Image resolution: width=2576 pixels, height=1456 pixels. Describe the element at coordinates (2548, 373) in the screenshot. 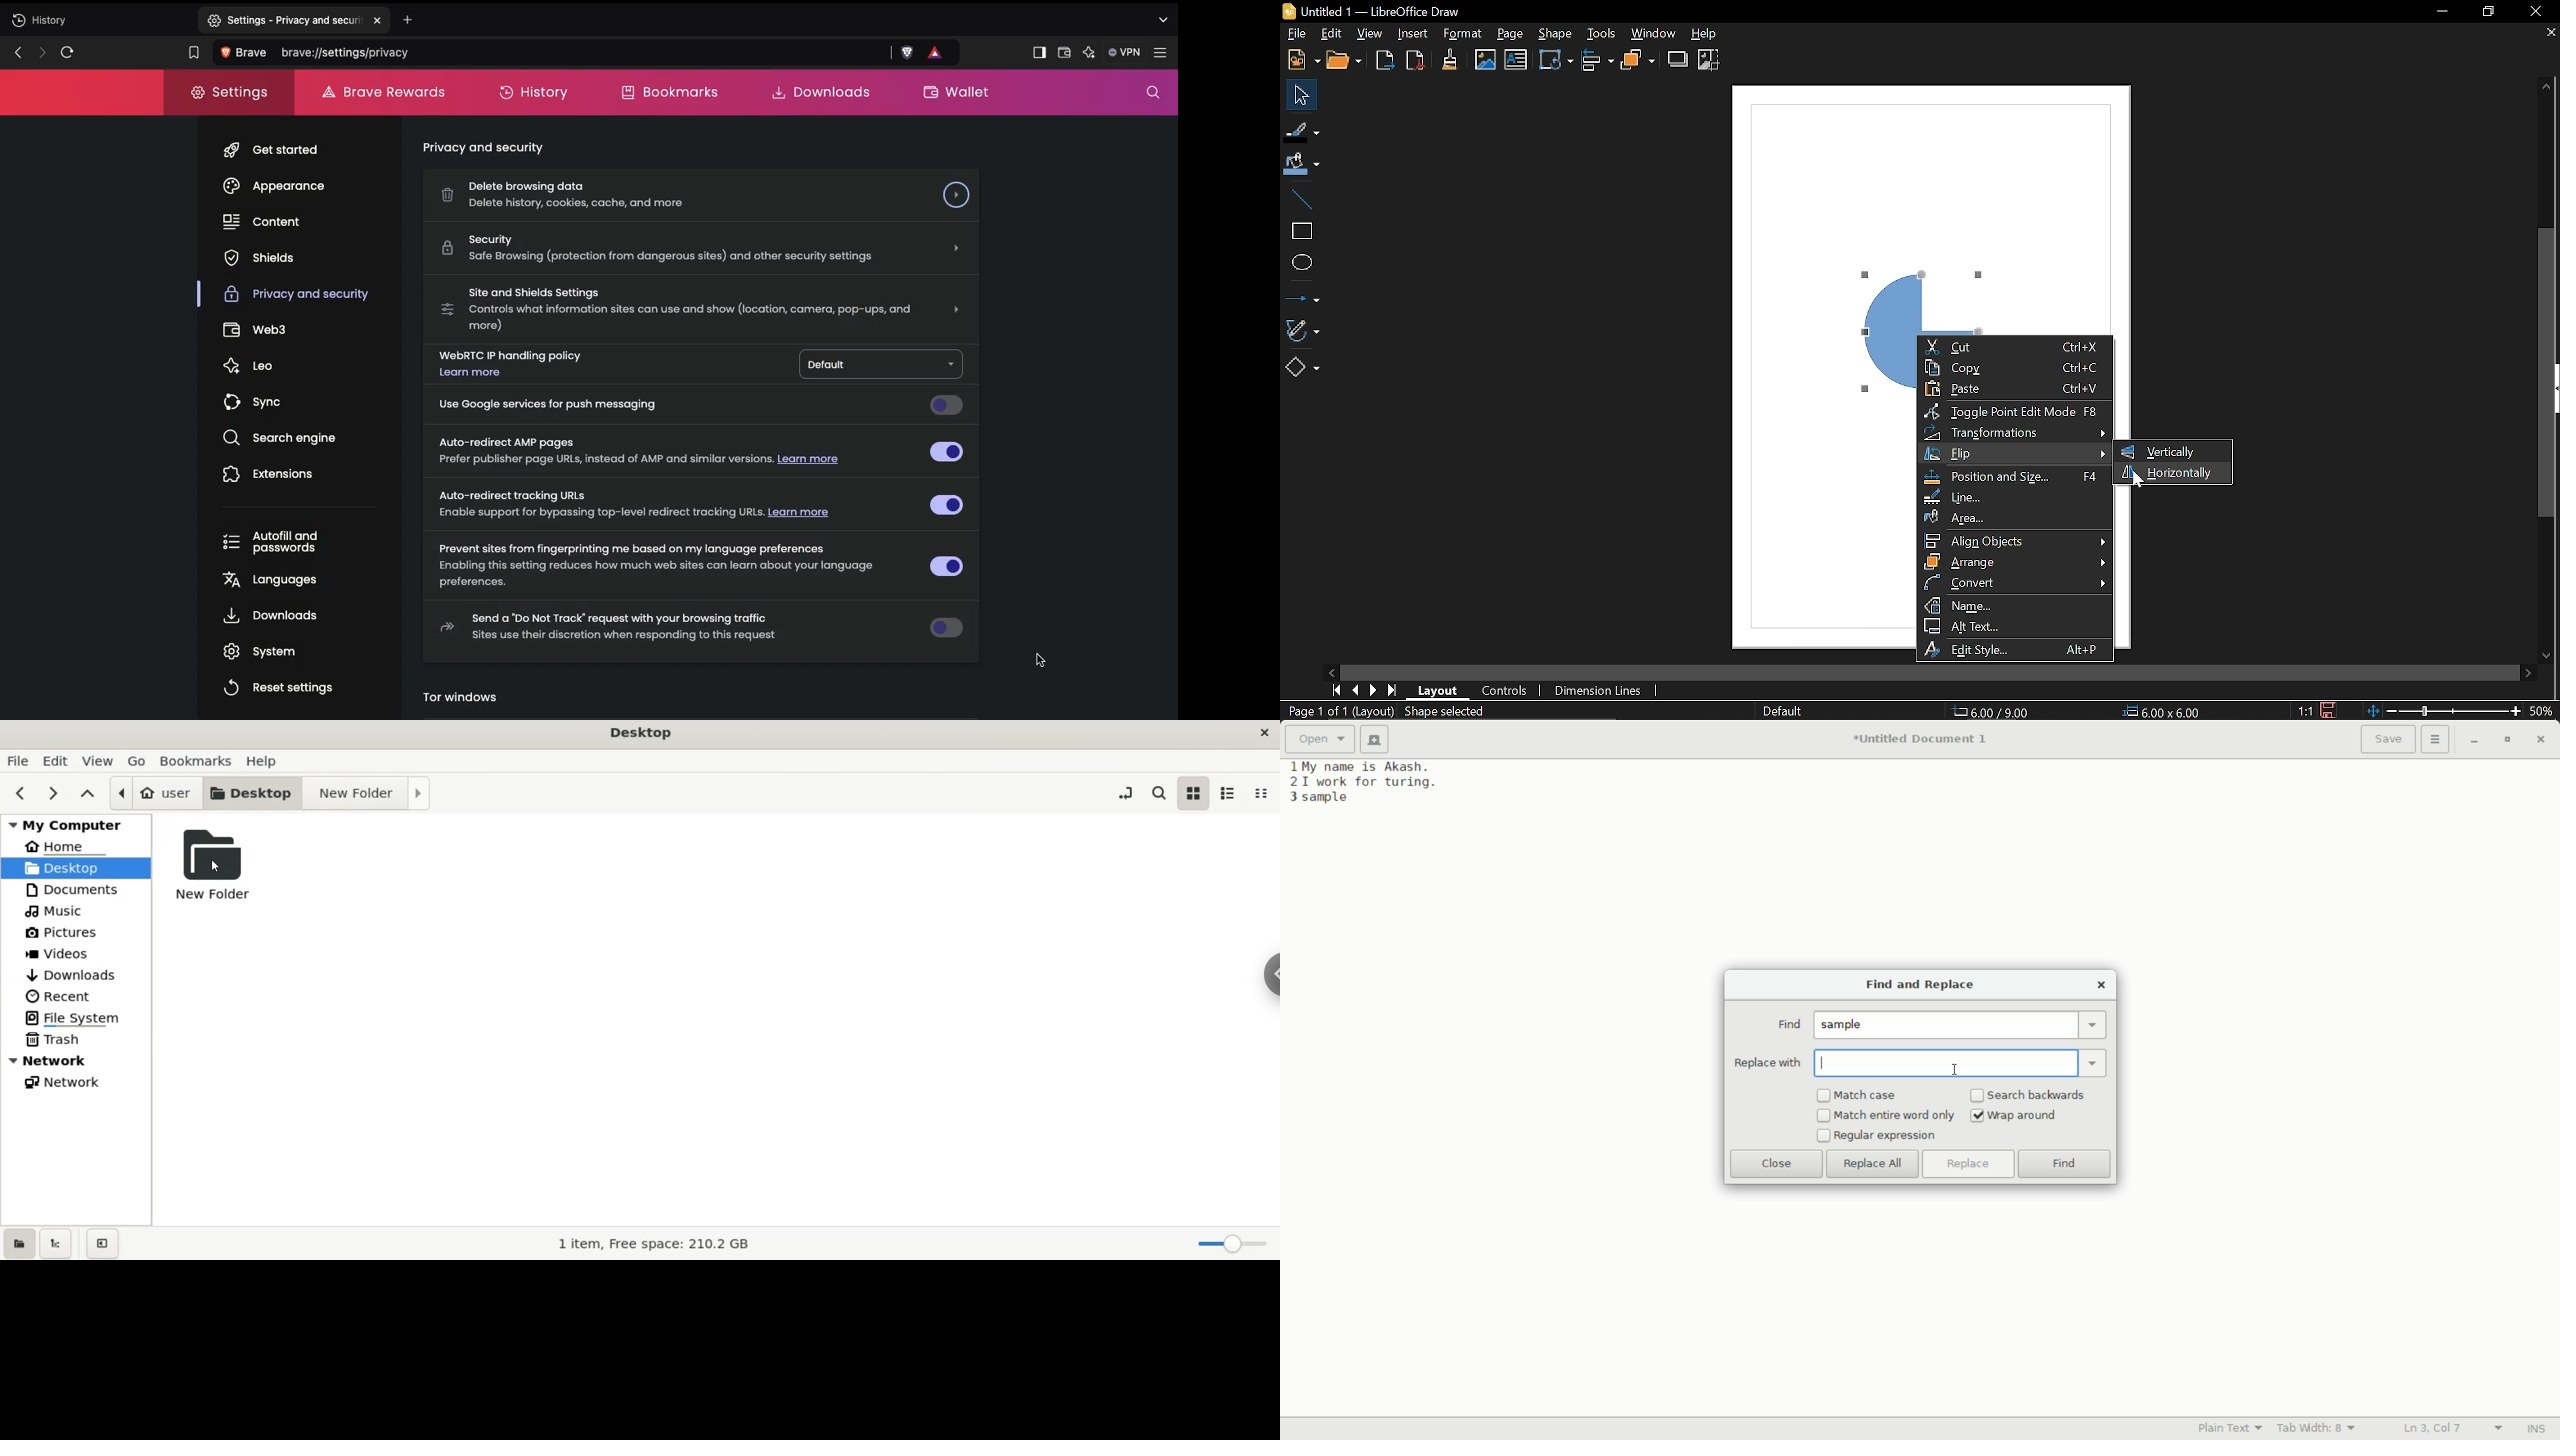

I see `Vertical scrollbar ` at that location.